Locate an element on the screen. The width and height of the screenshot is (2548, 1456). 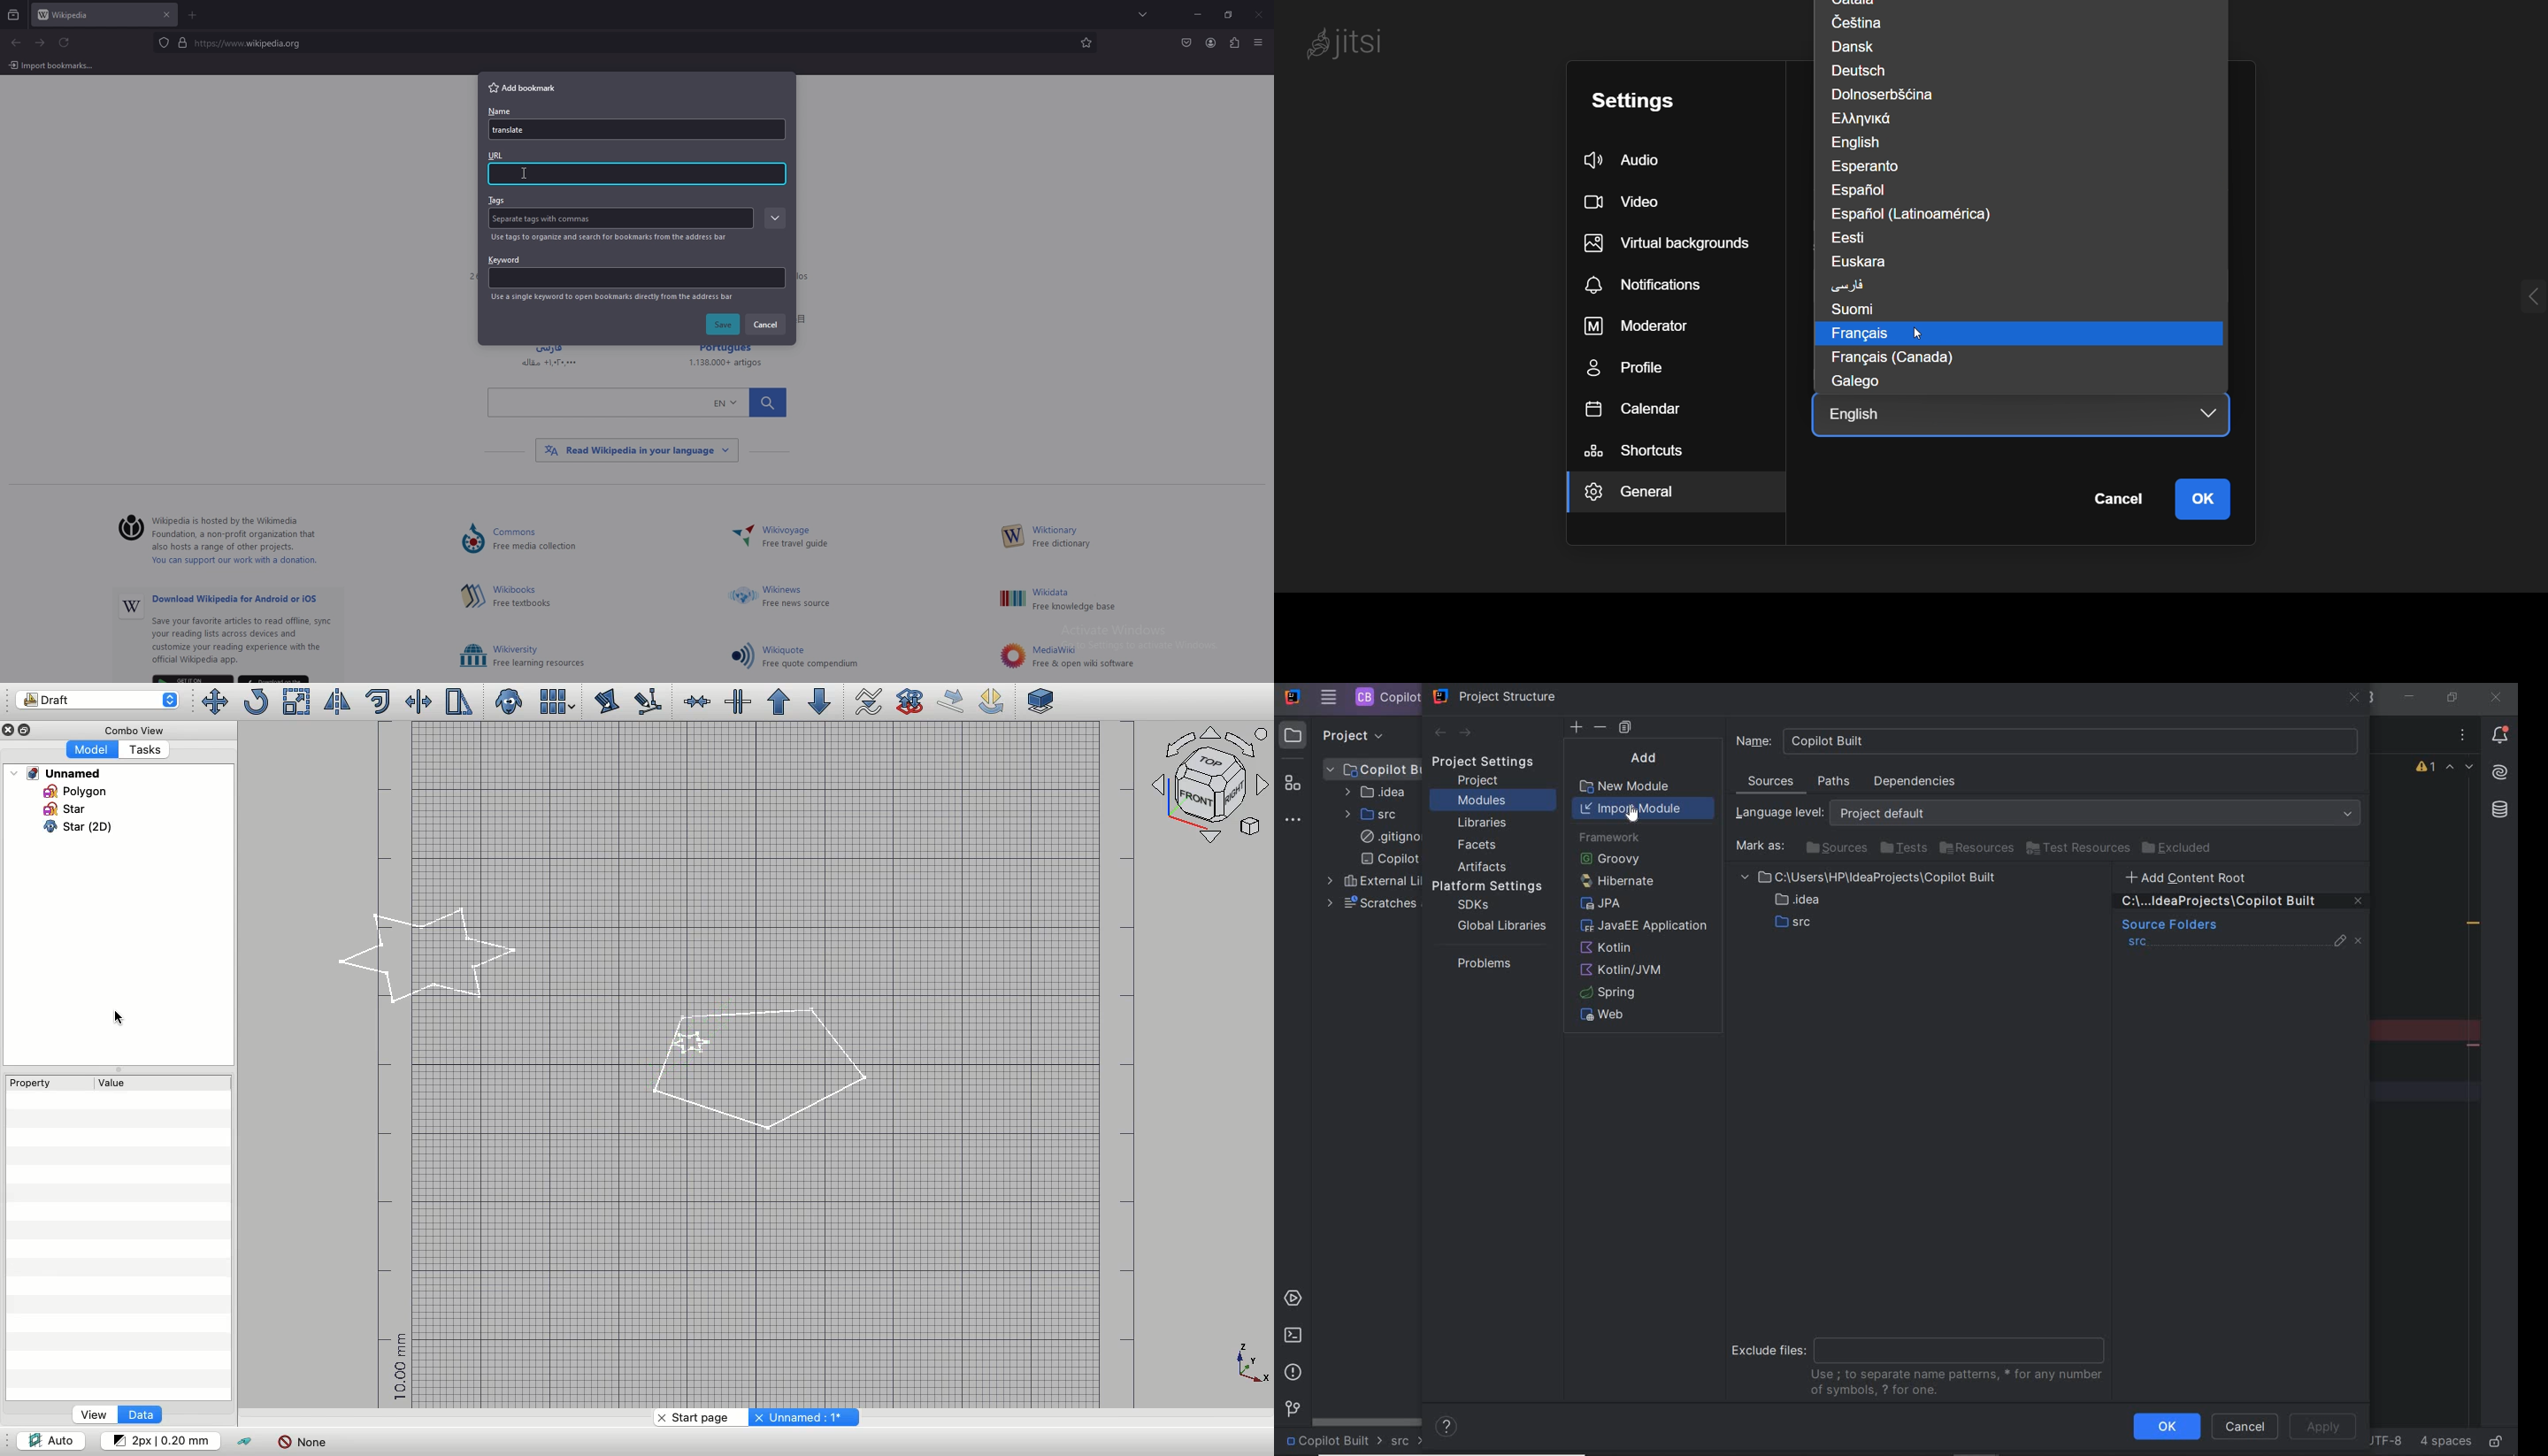
 is located at coordinates (1009, 656).